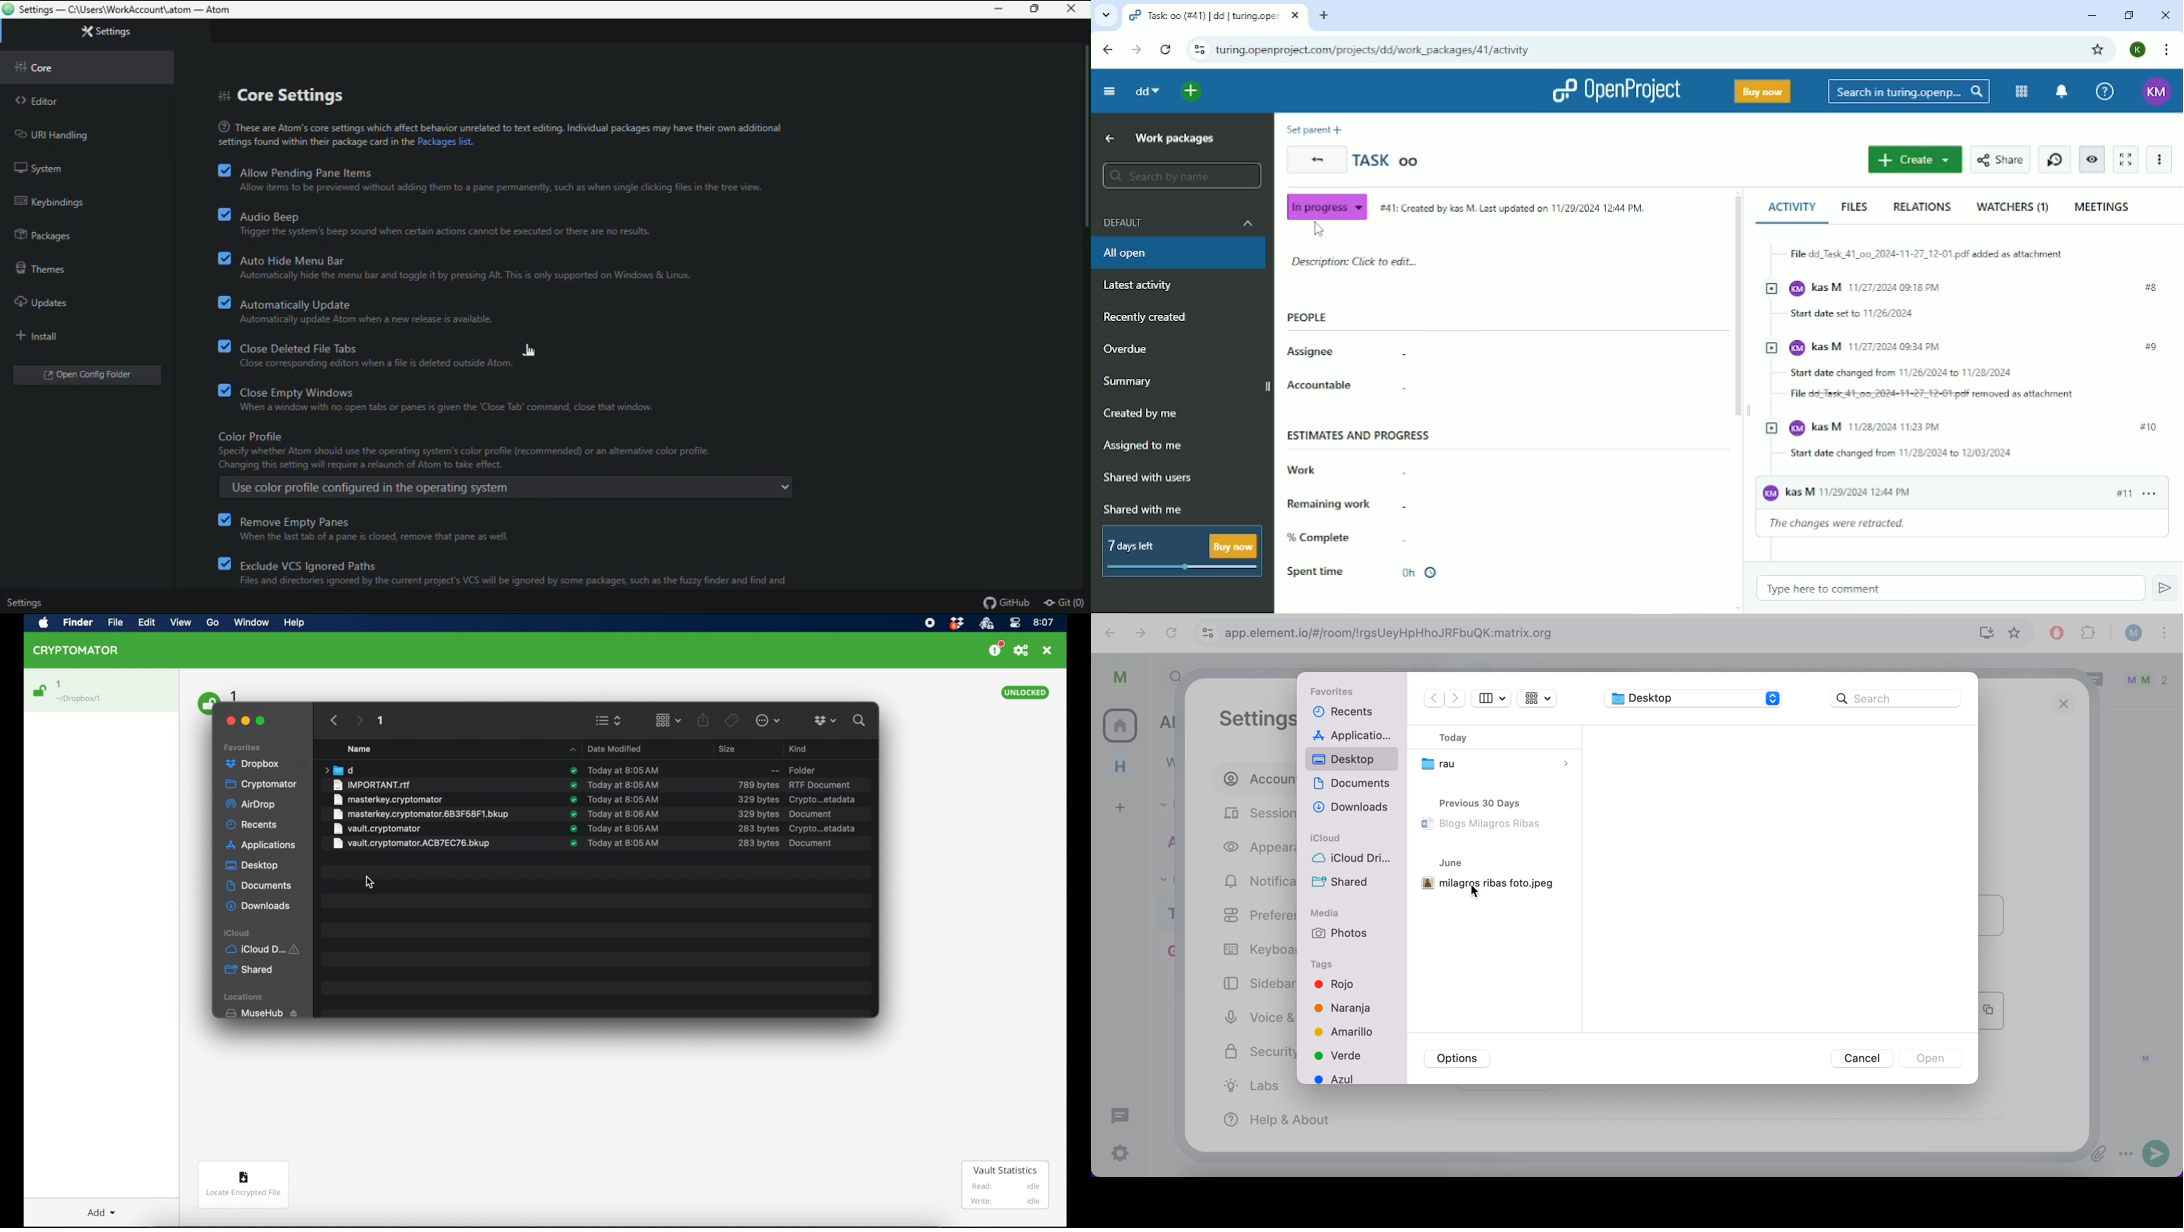  I want to click on Search, so click(1907, 92).